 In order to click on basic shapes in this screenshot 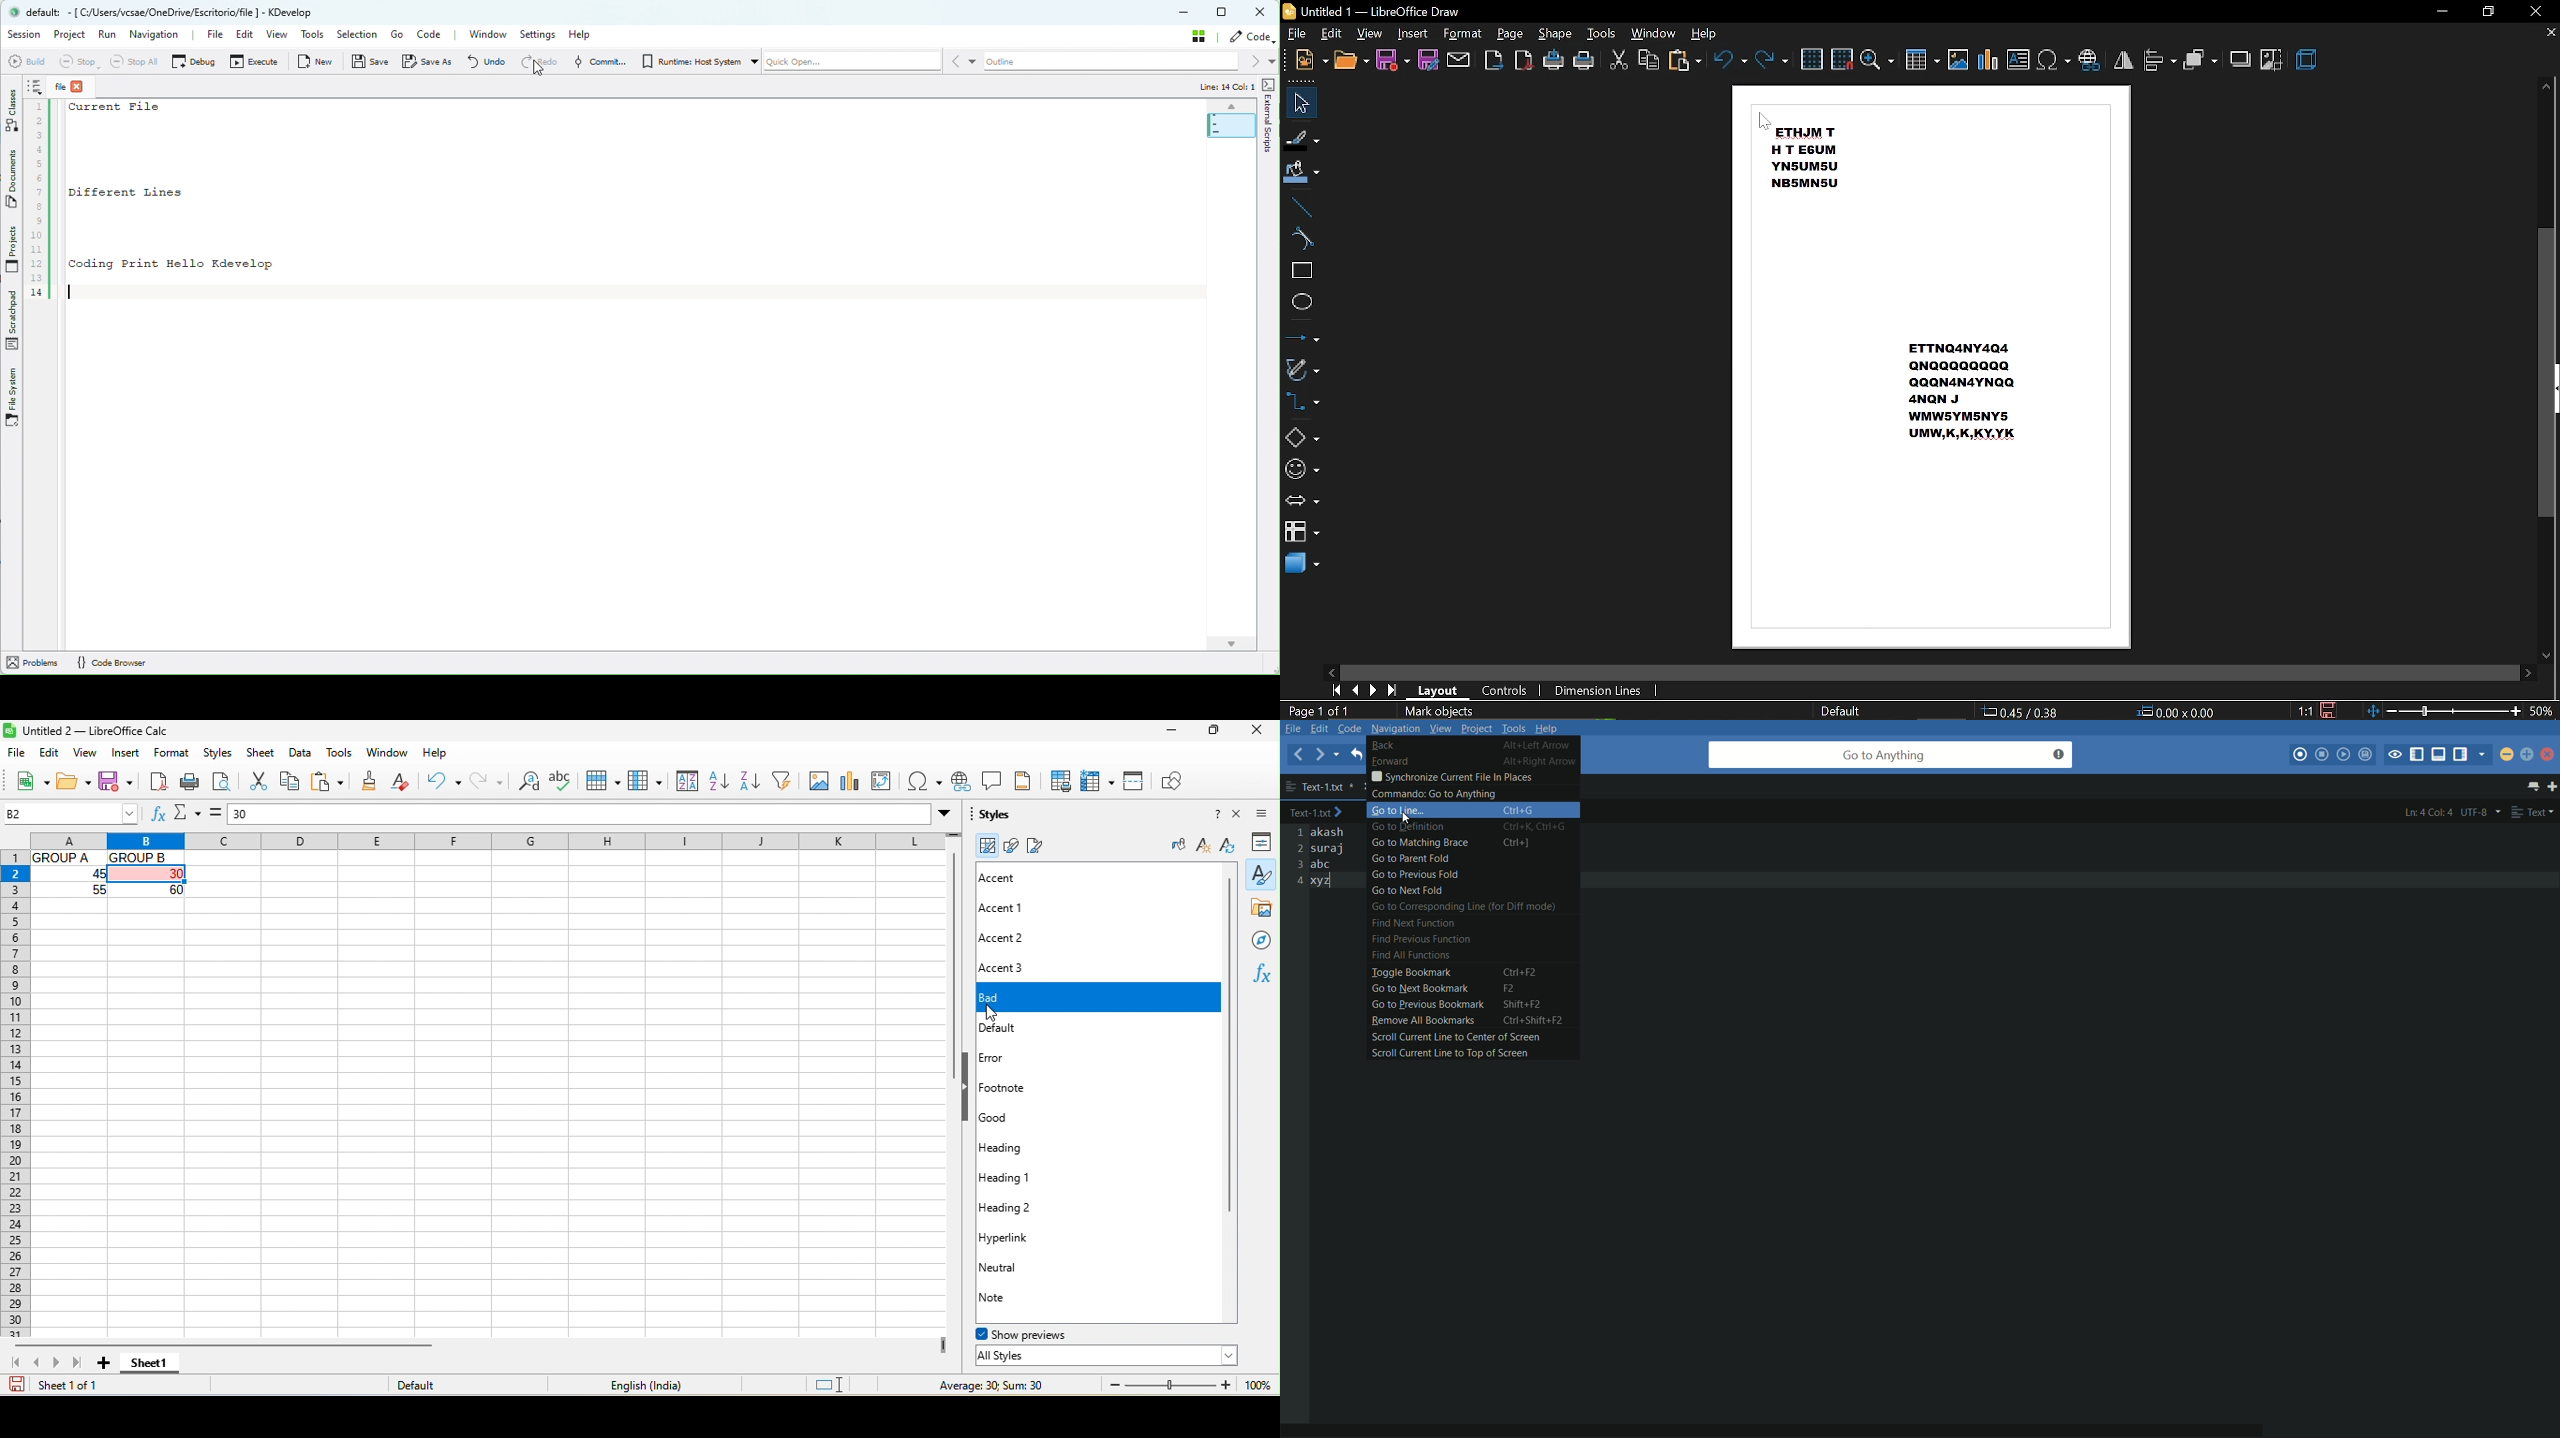, I will do `click(1303, 436)`.